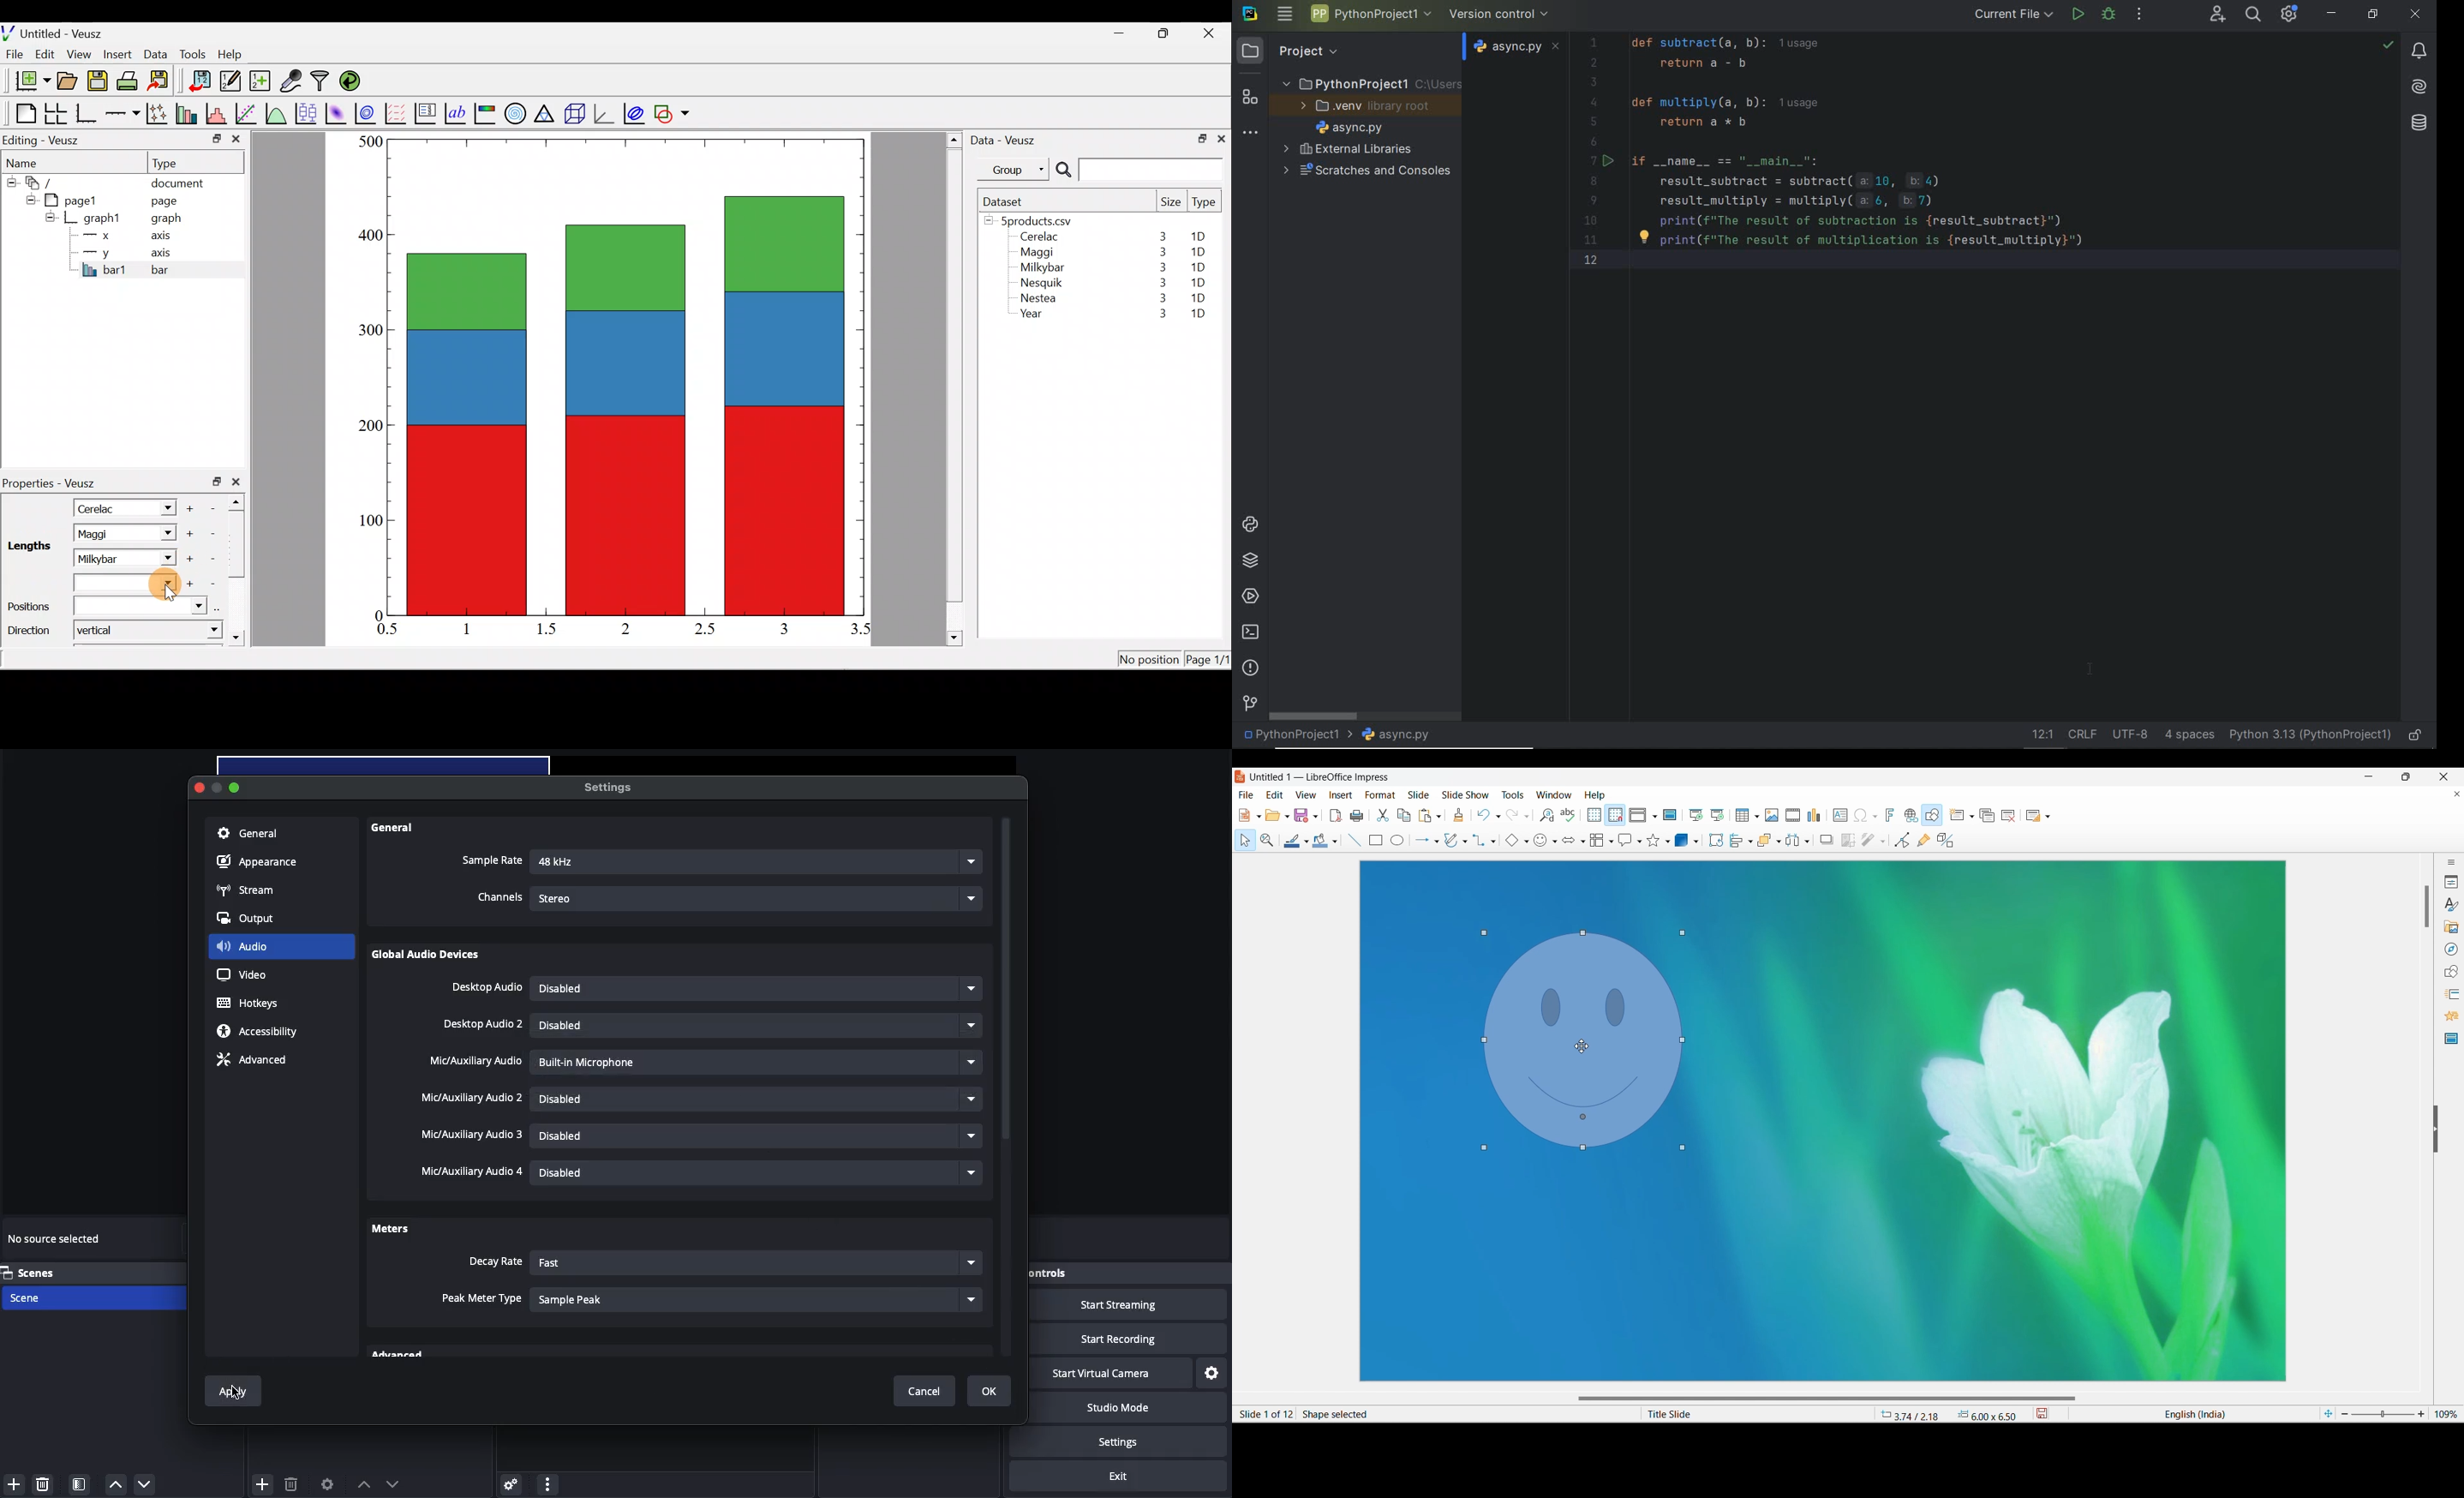 The height and width of the screenshot is (1512, 2464). I want to click on Insert textbox, so click(1840, 816).